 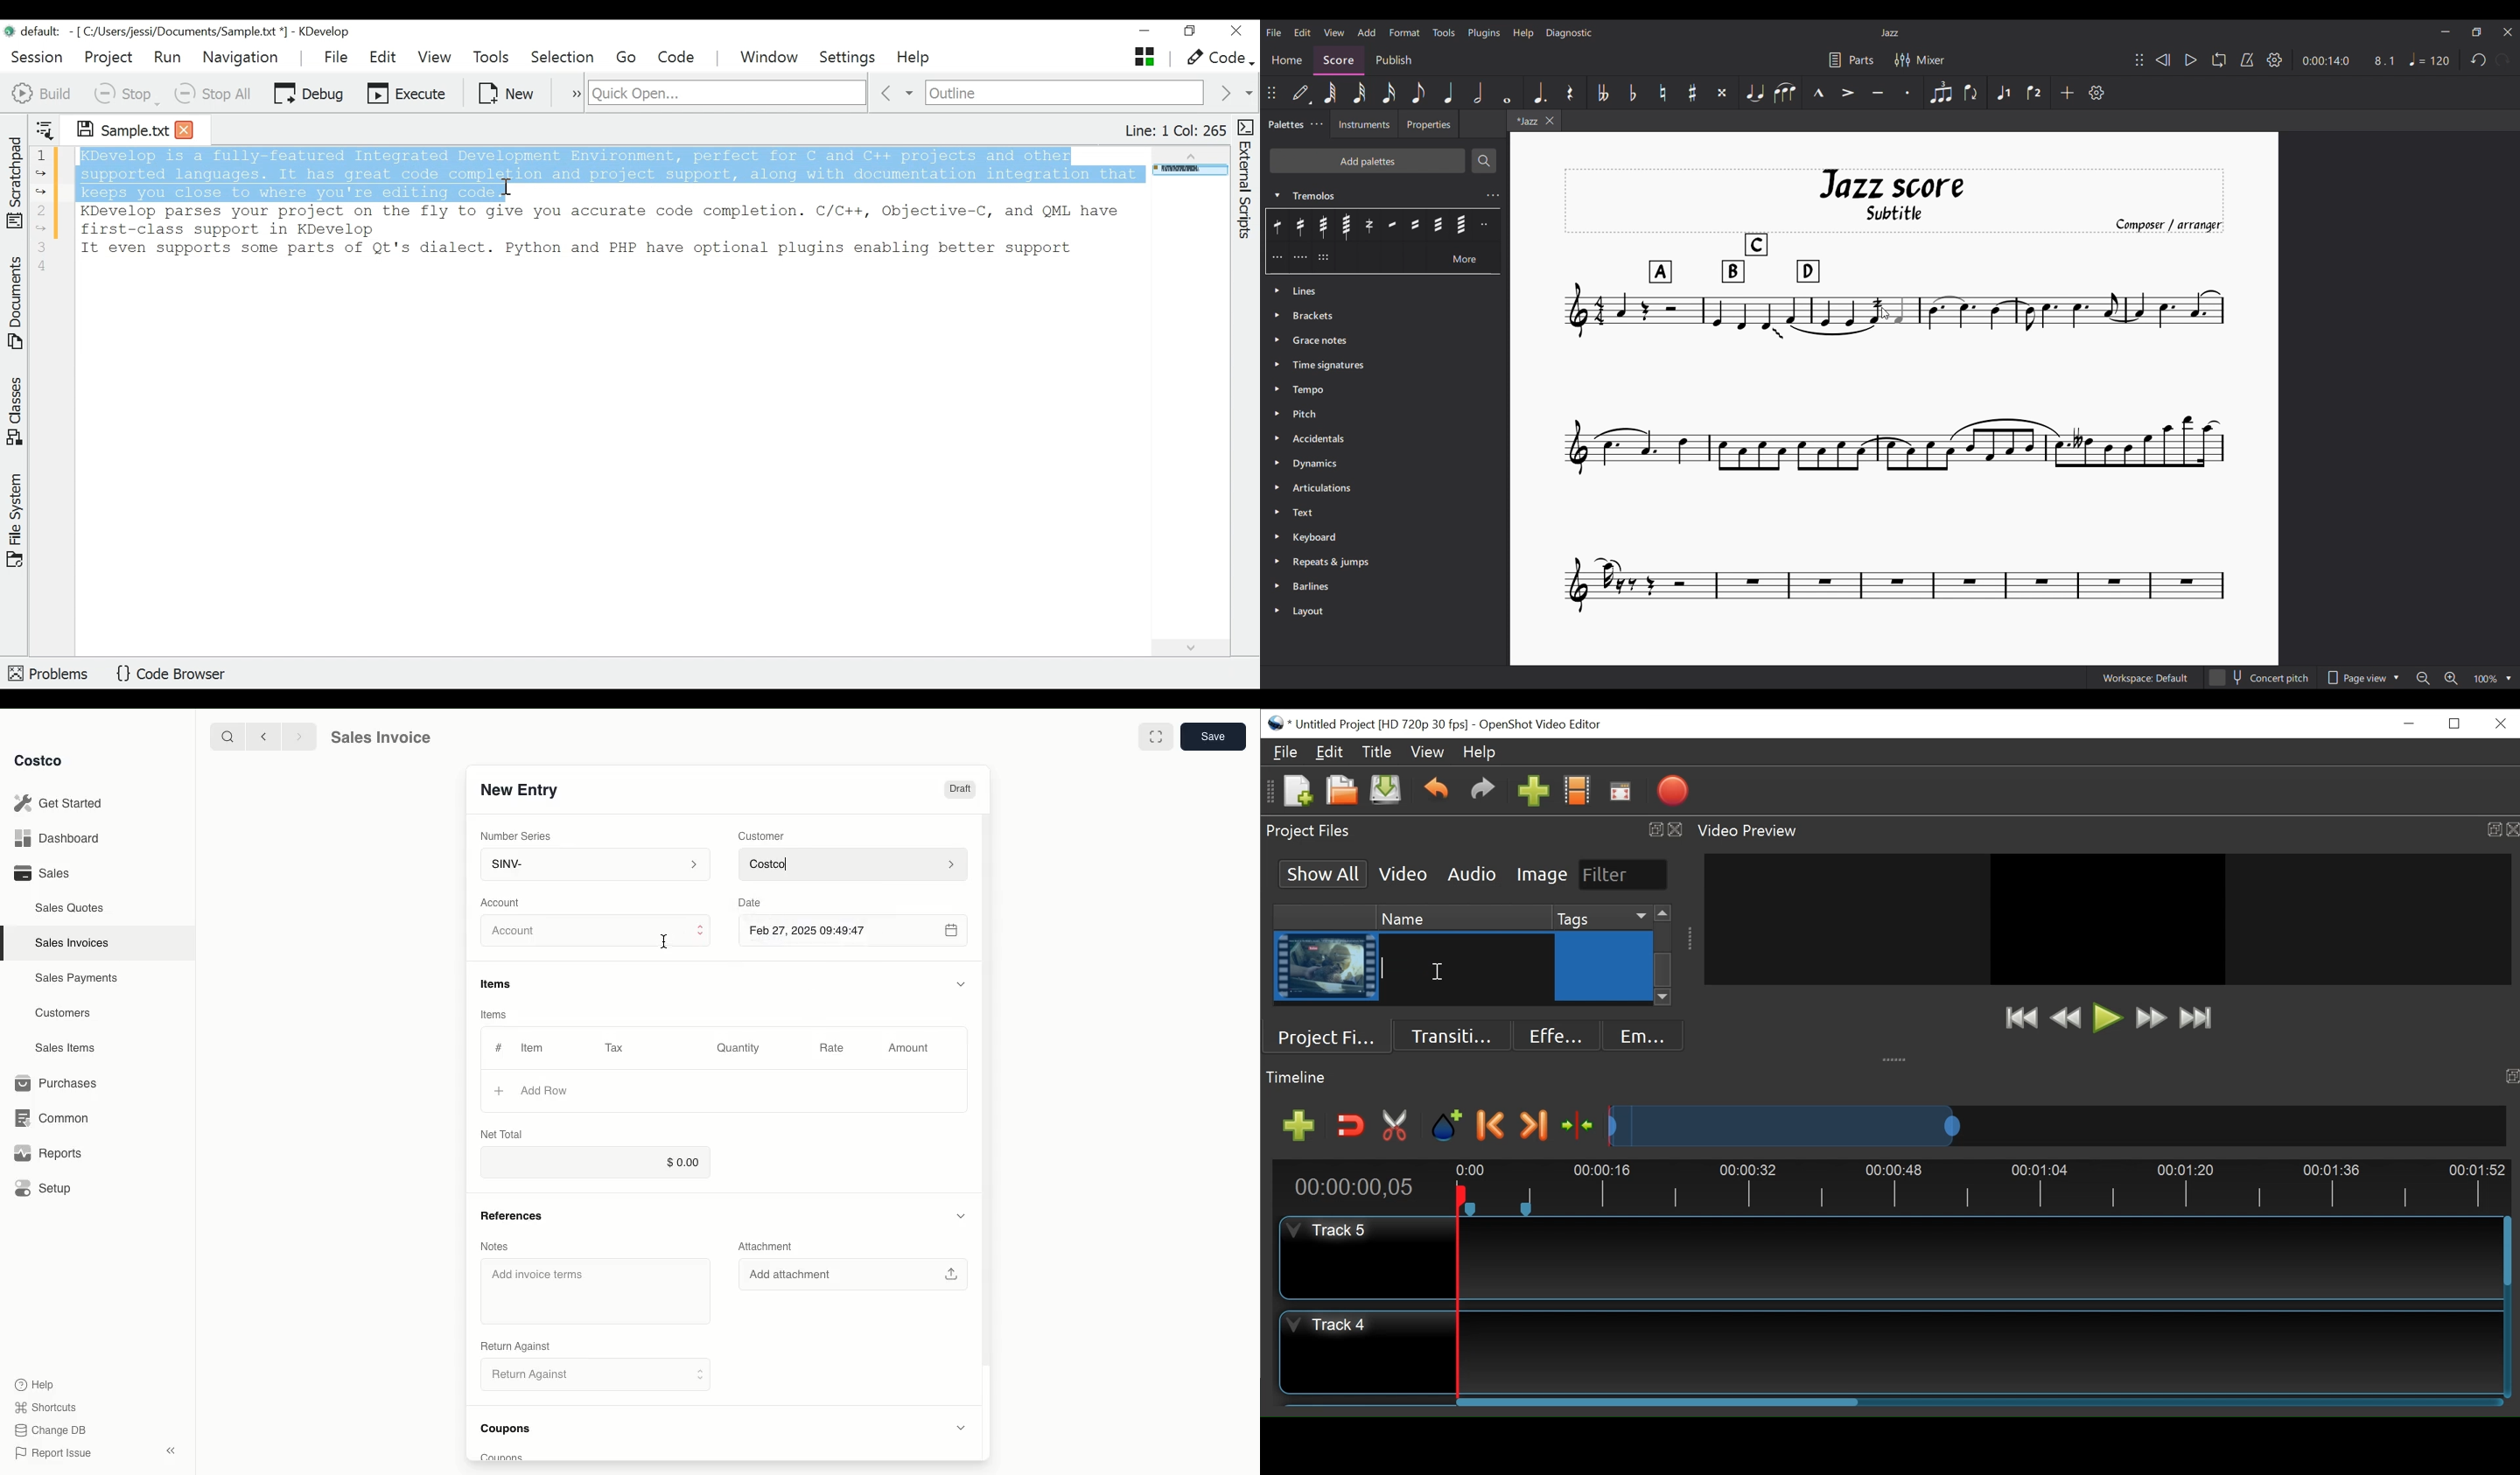 What do you see at coordinates (1979, 1257) in the screenshot?
I see `Track Panel` at bounding box center [1979, 1257].